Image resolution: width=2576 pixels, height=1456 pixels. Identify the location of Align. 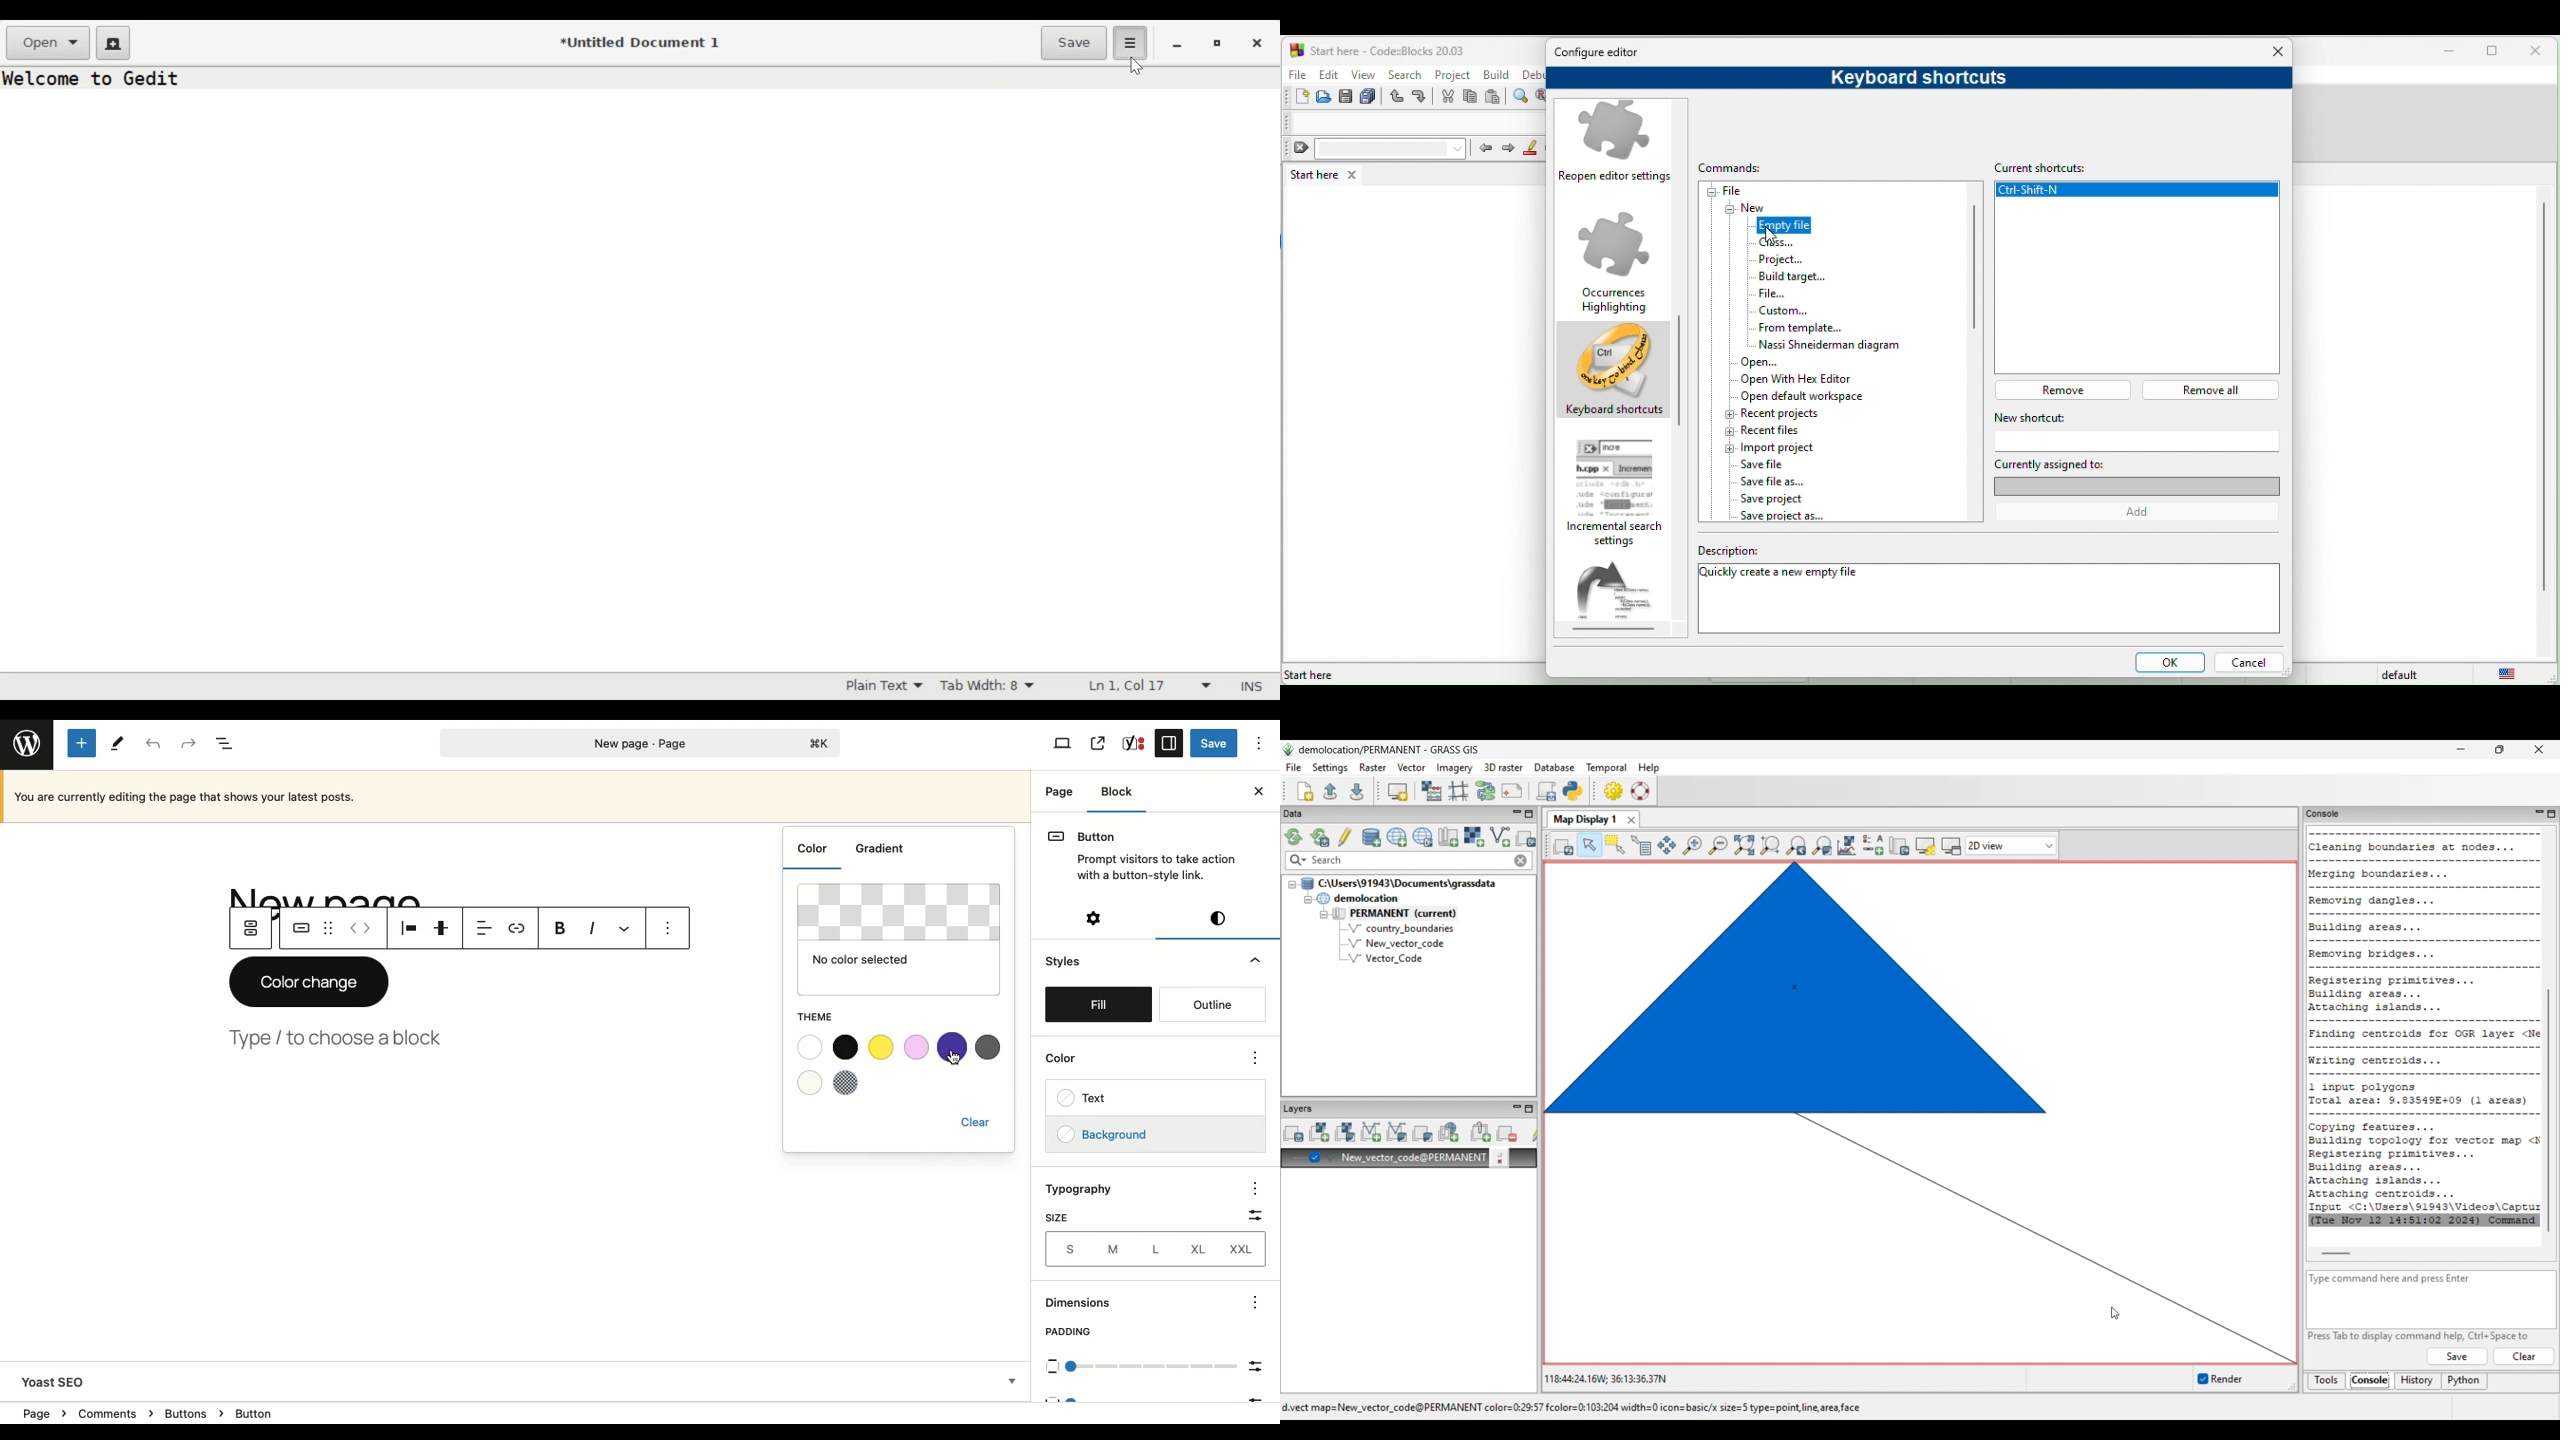
(406, 928).